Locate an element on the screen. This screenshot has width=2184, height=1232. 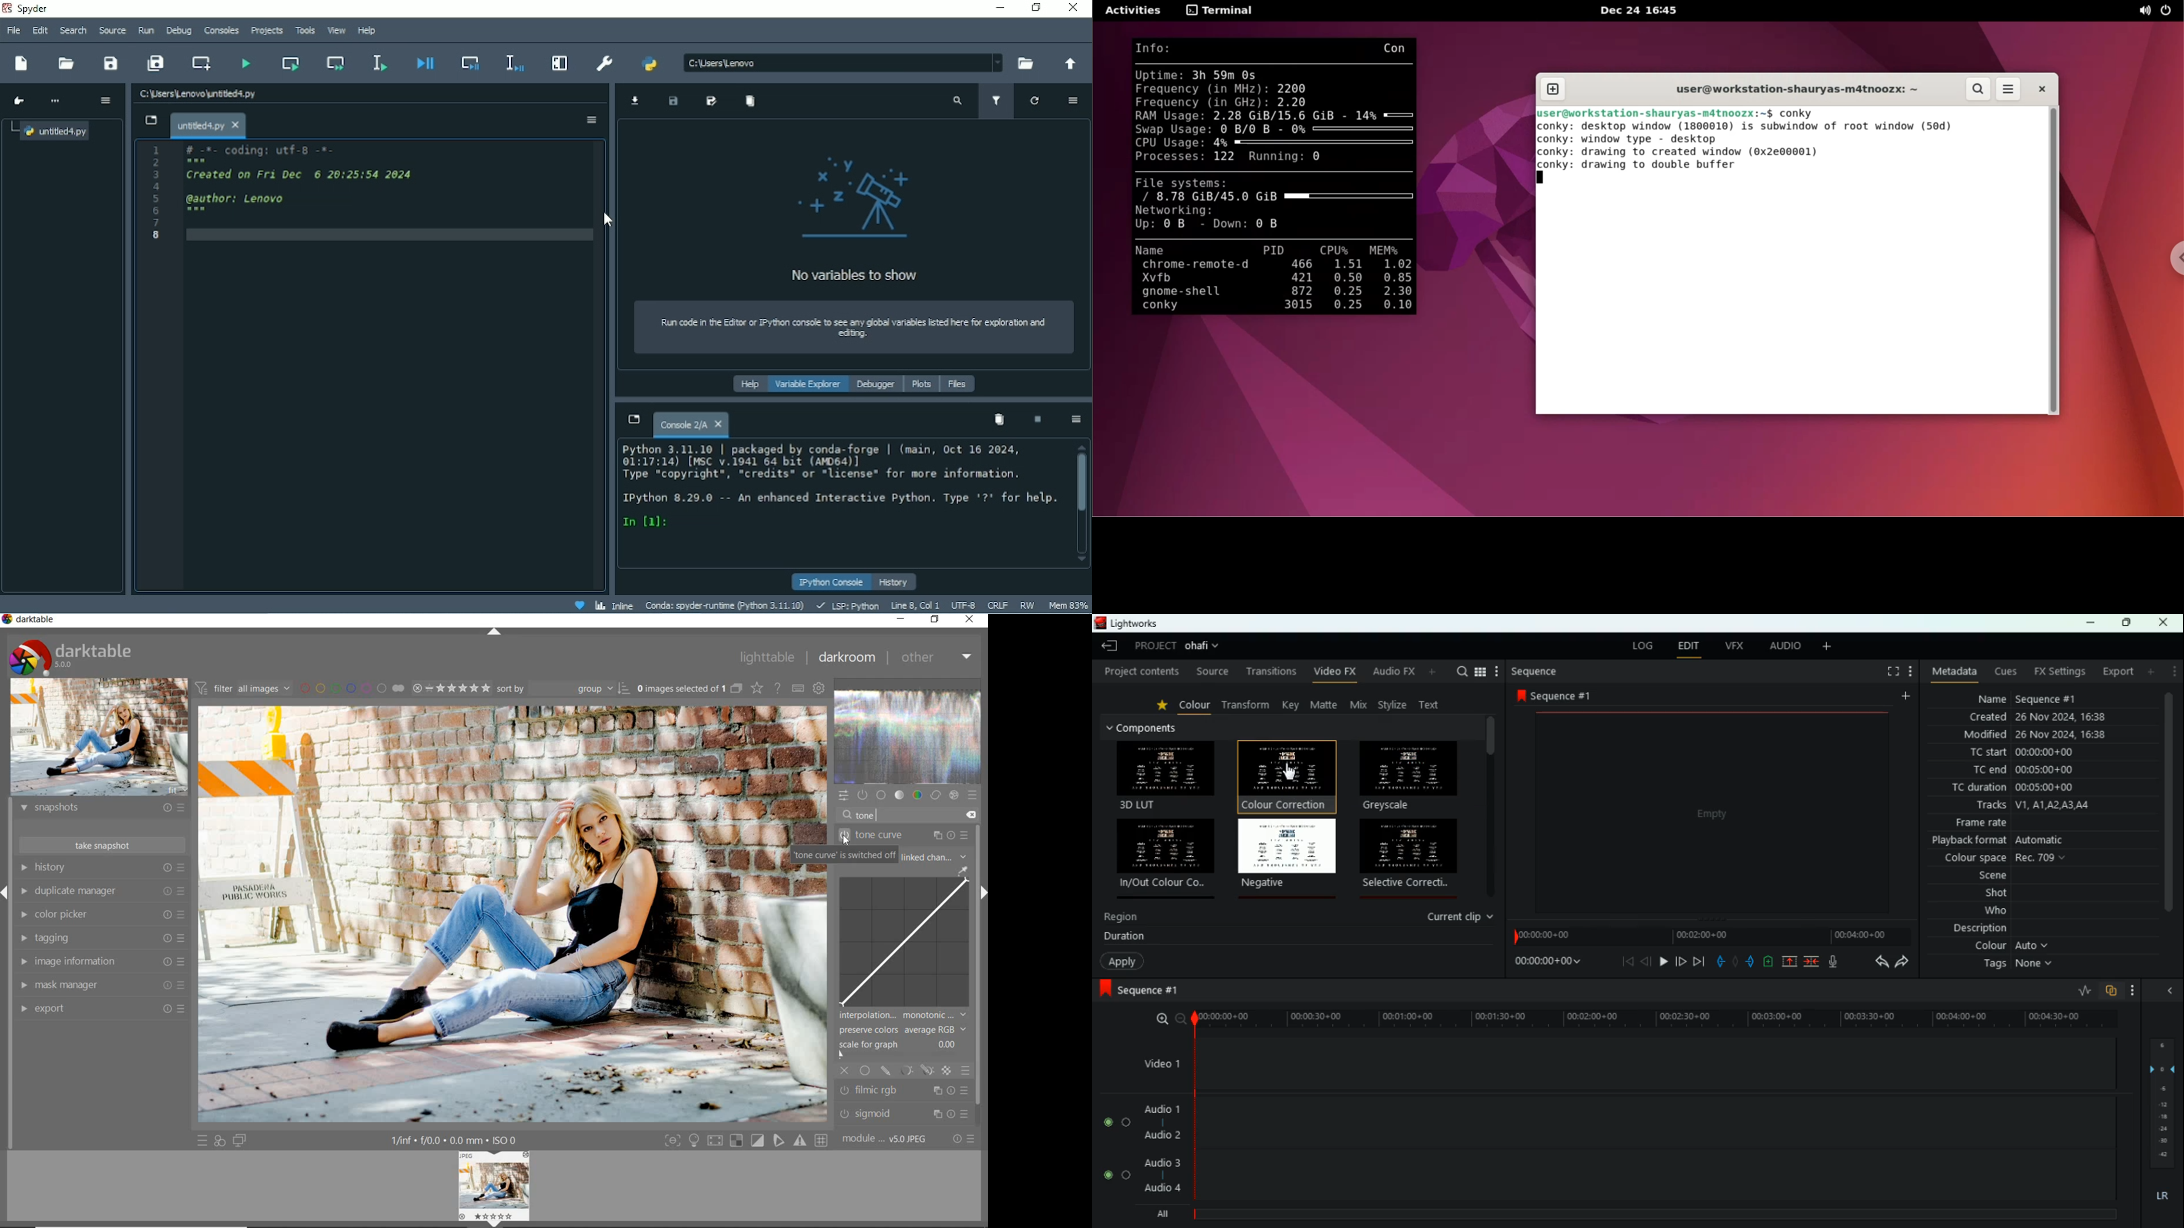
Run selection or current line is located at coordinates (380, 63).